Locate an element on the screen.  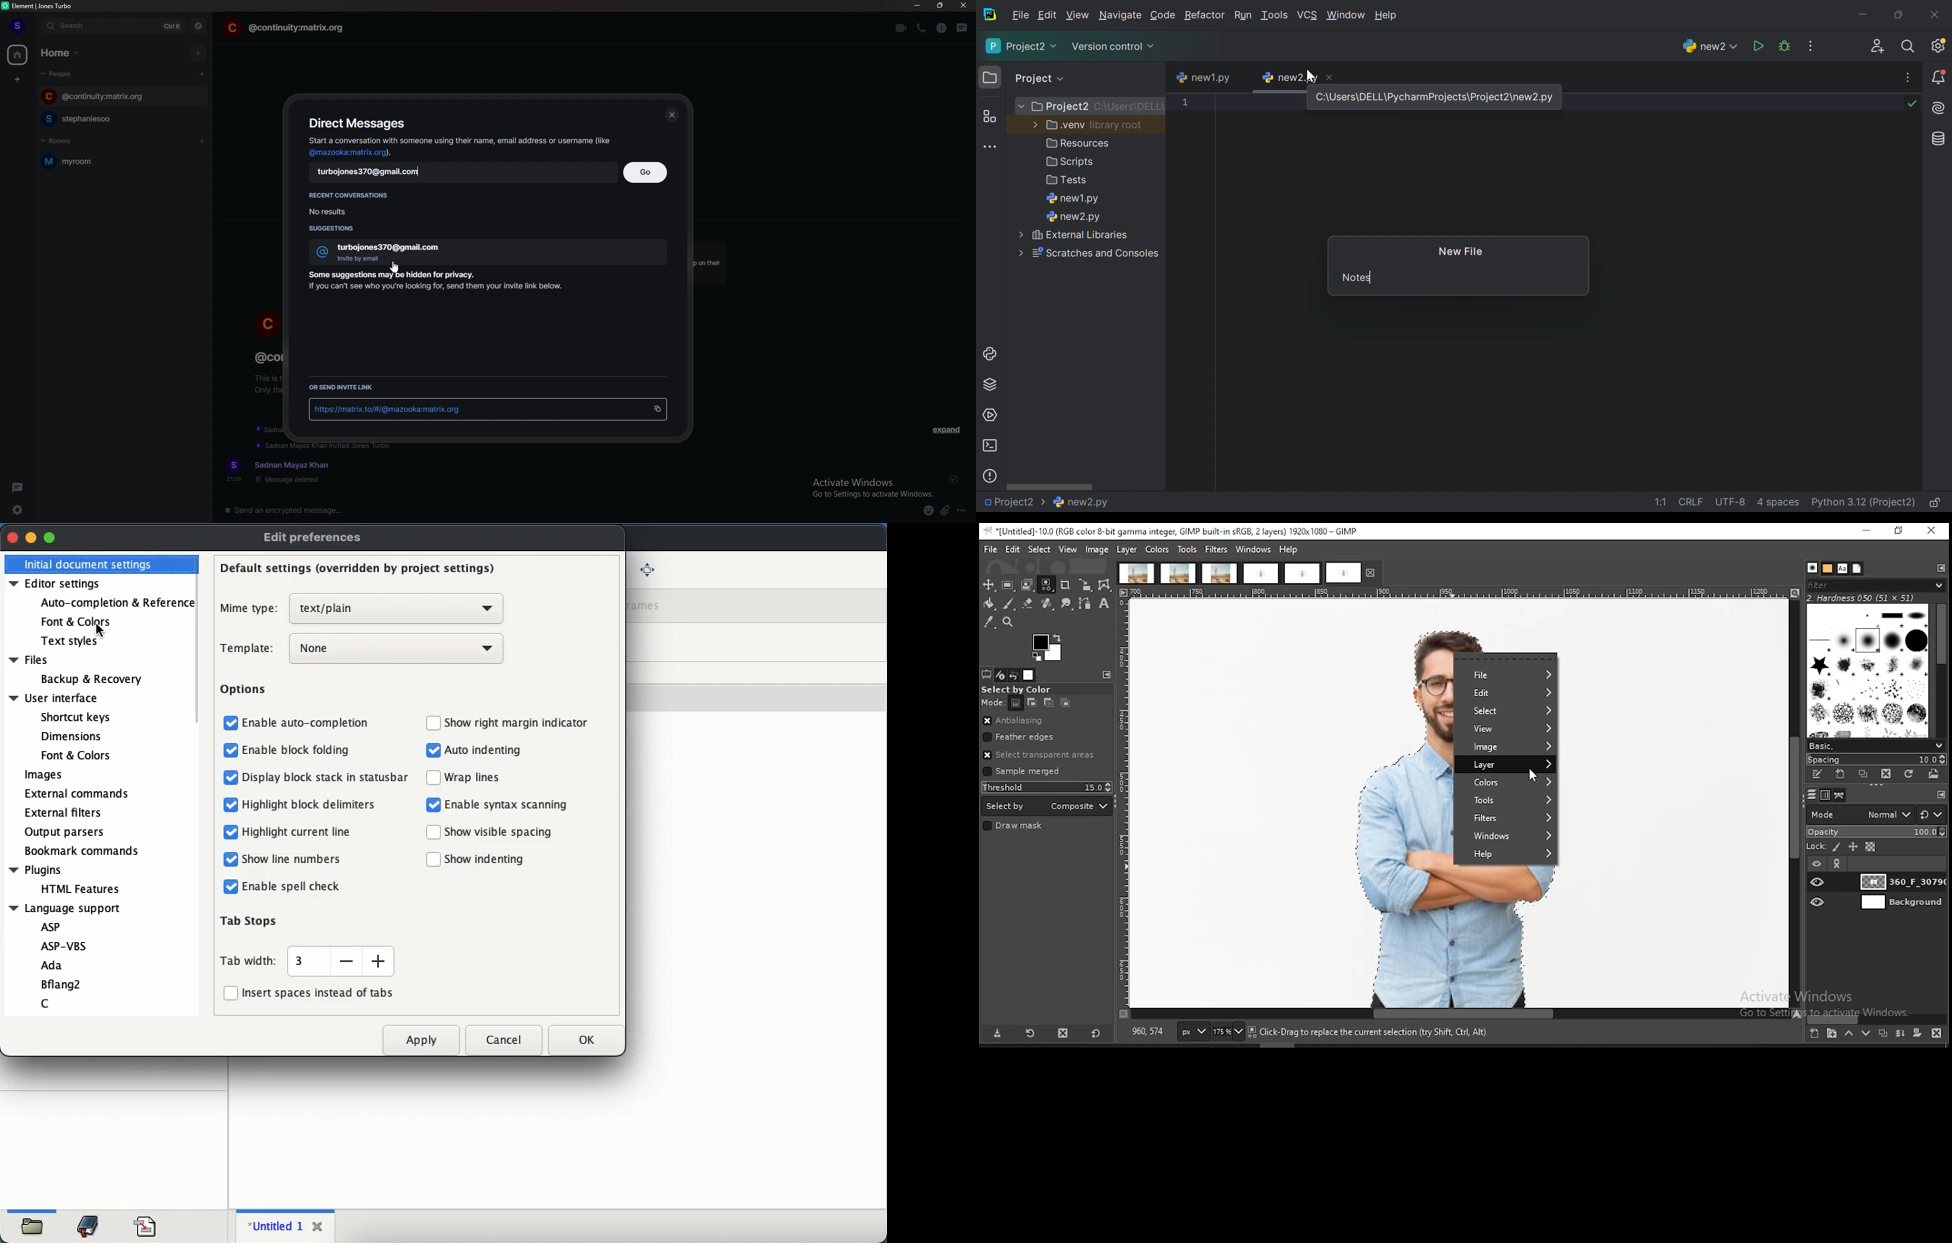
voice call is located at coordinates (920, 27).